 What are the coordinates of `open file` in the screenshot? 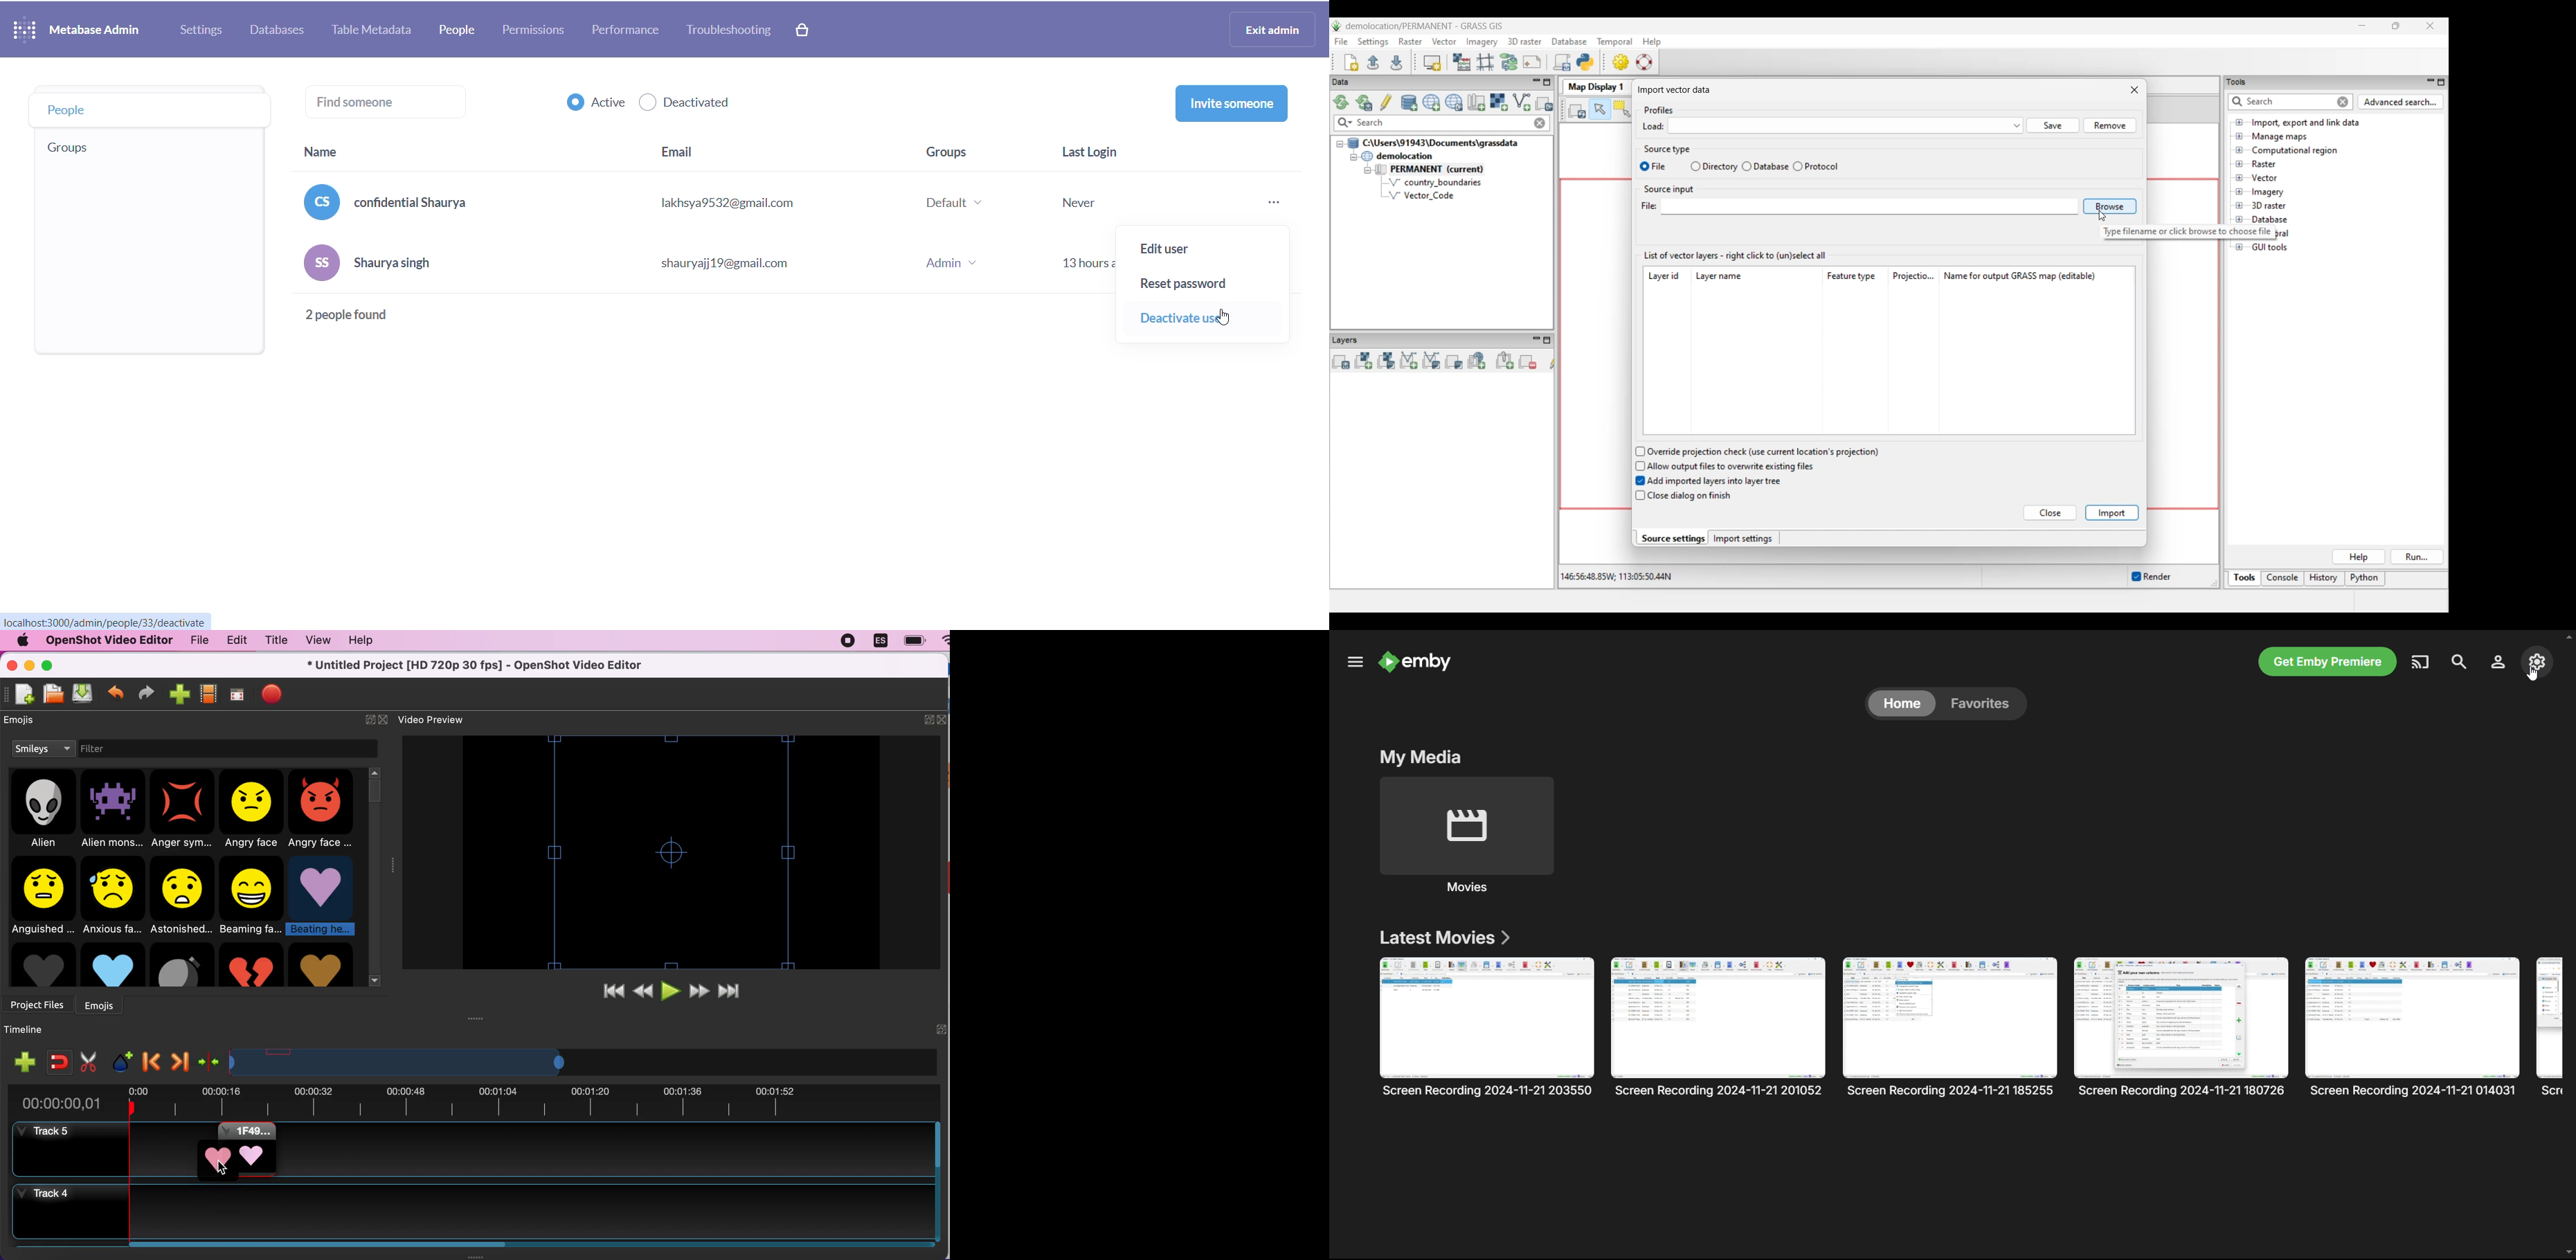 It's located at (51, 695).